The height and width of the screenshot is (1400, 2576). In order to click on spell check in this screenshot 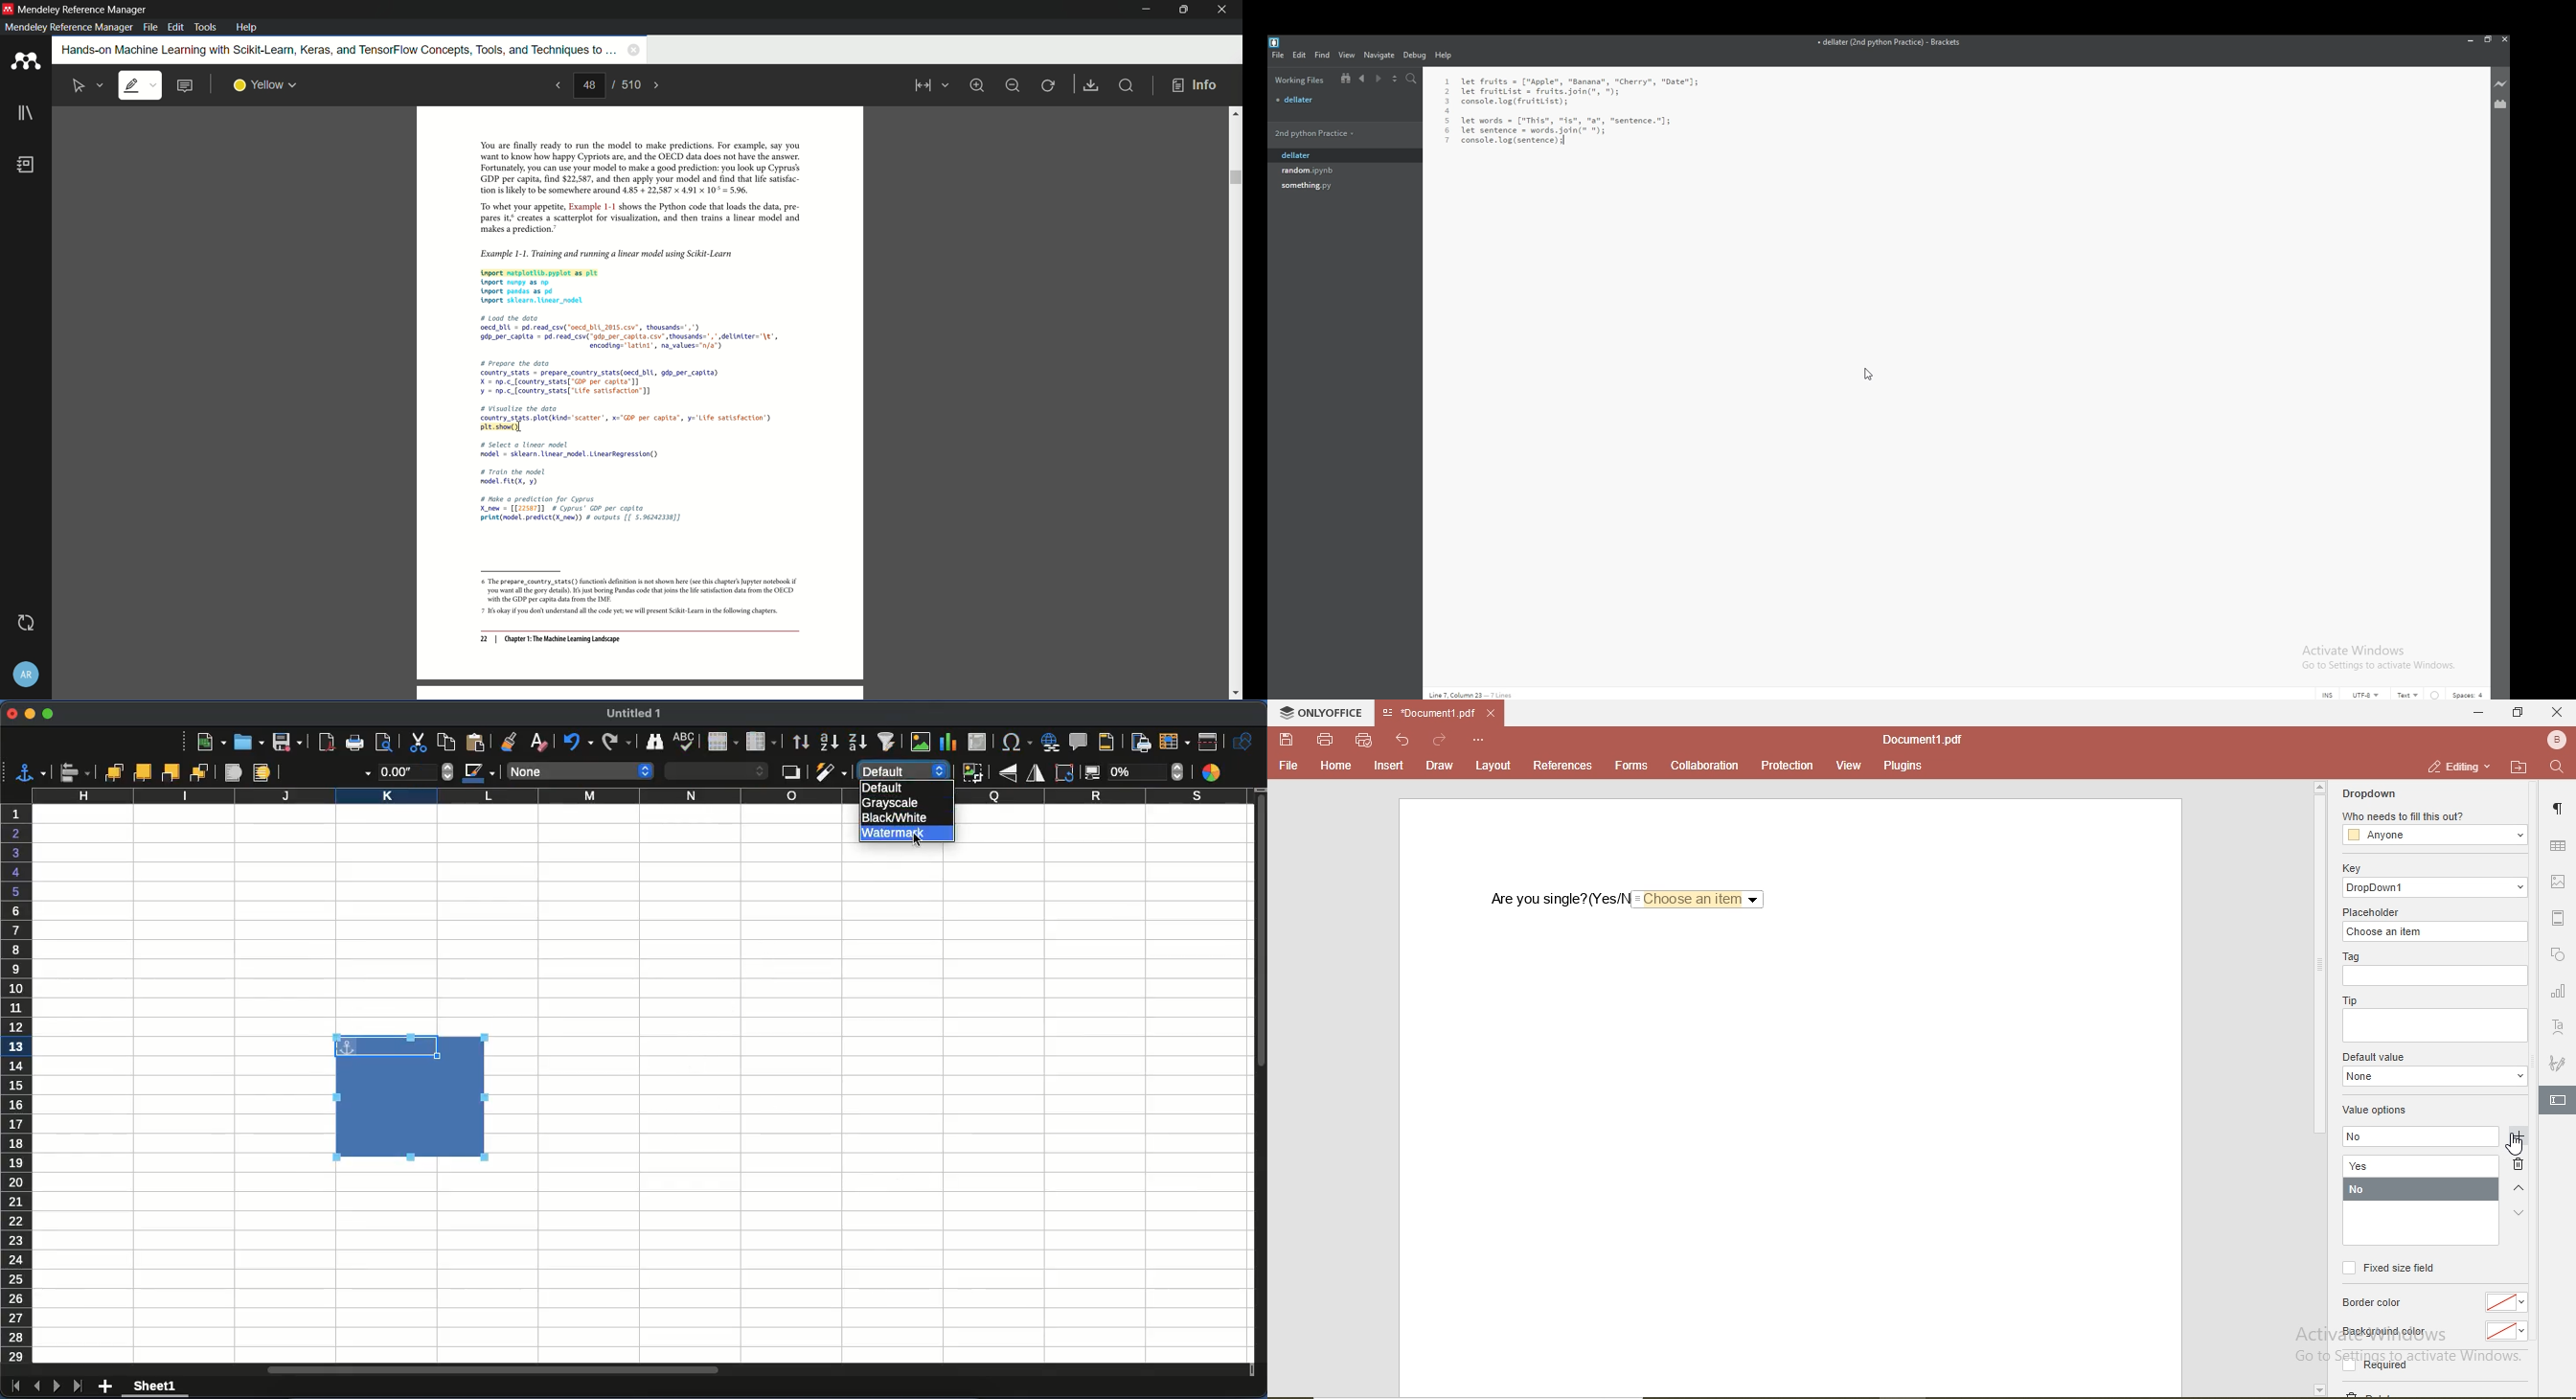, I will do `click(687, 742)`.